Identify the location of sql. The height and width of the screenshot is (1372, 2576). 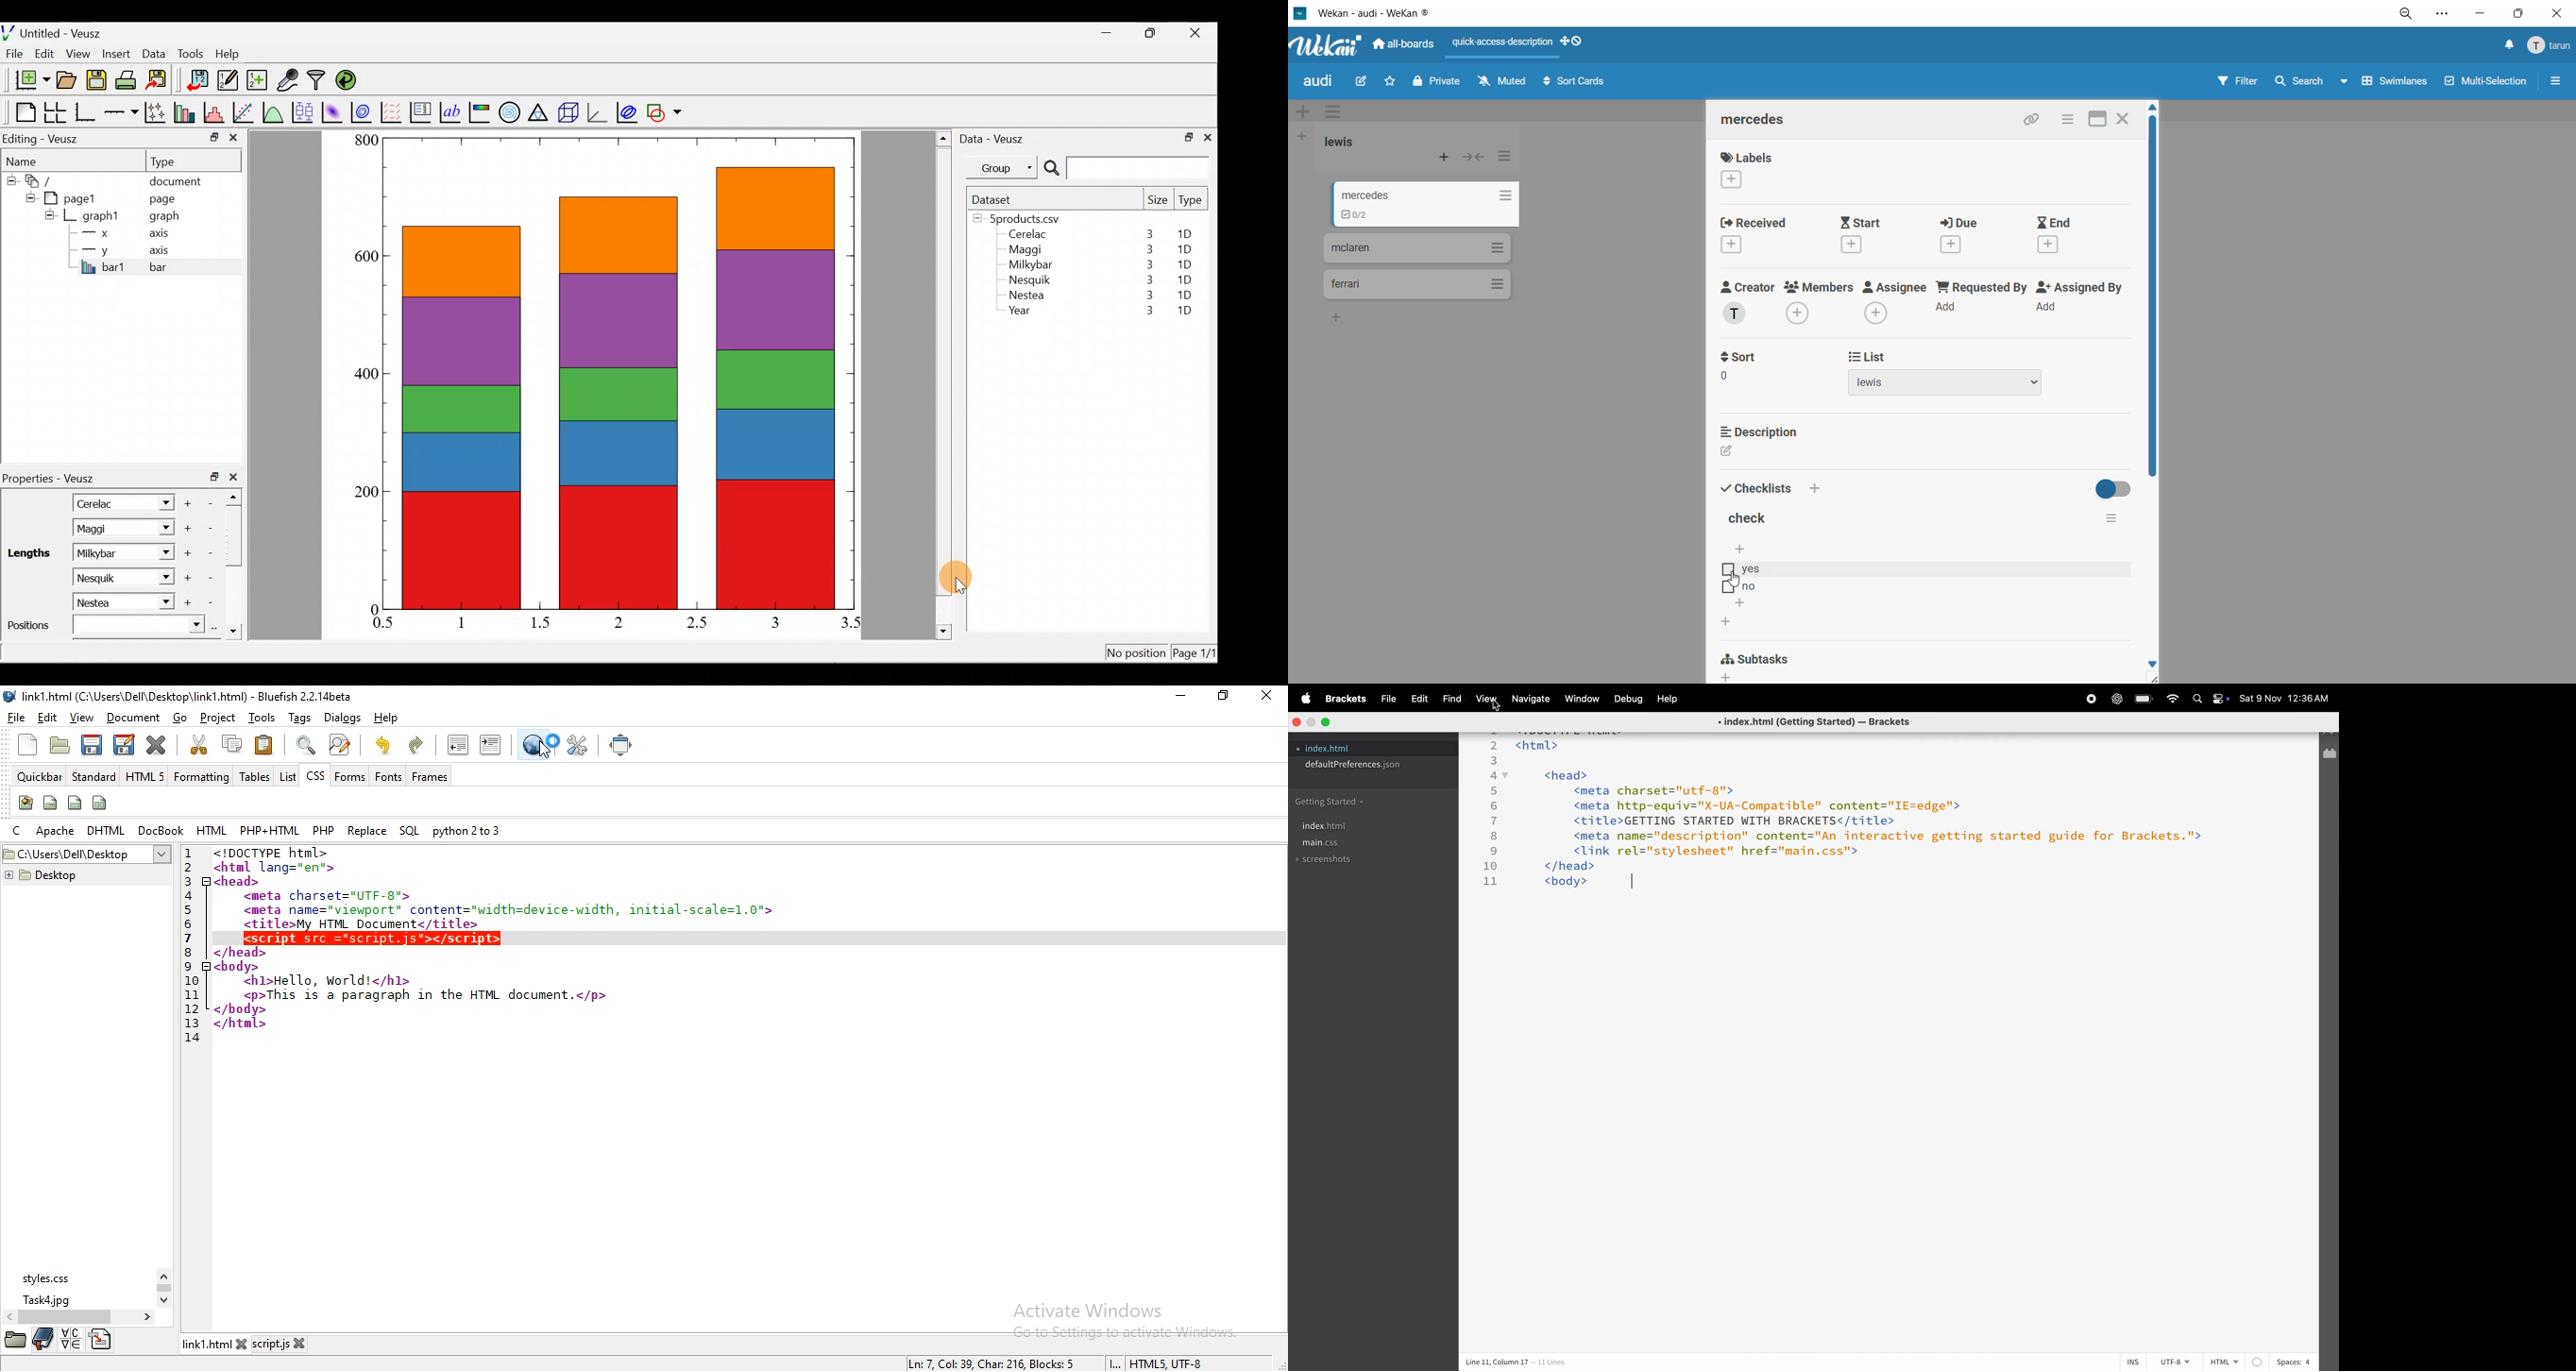
(408, 831).